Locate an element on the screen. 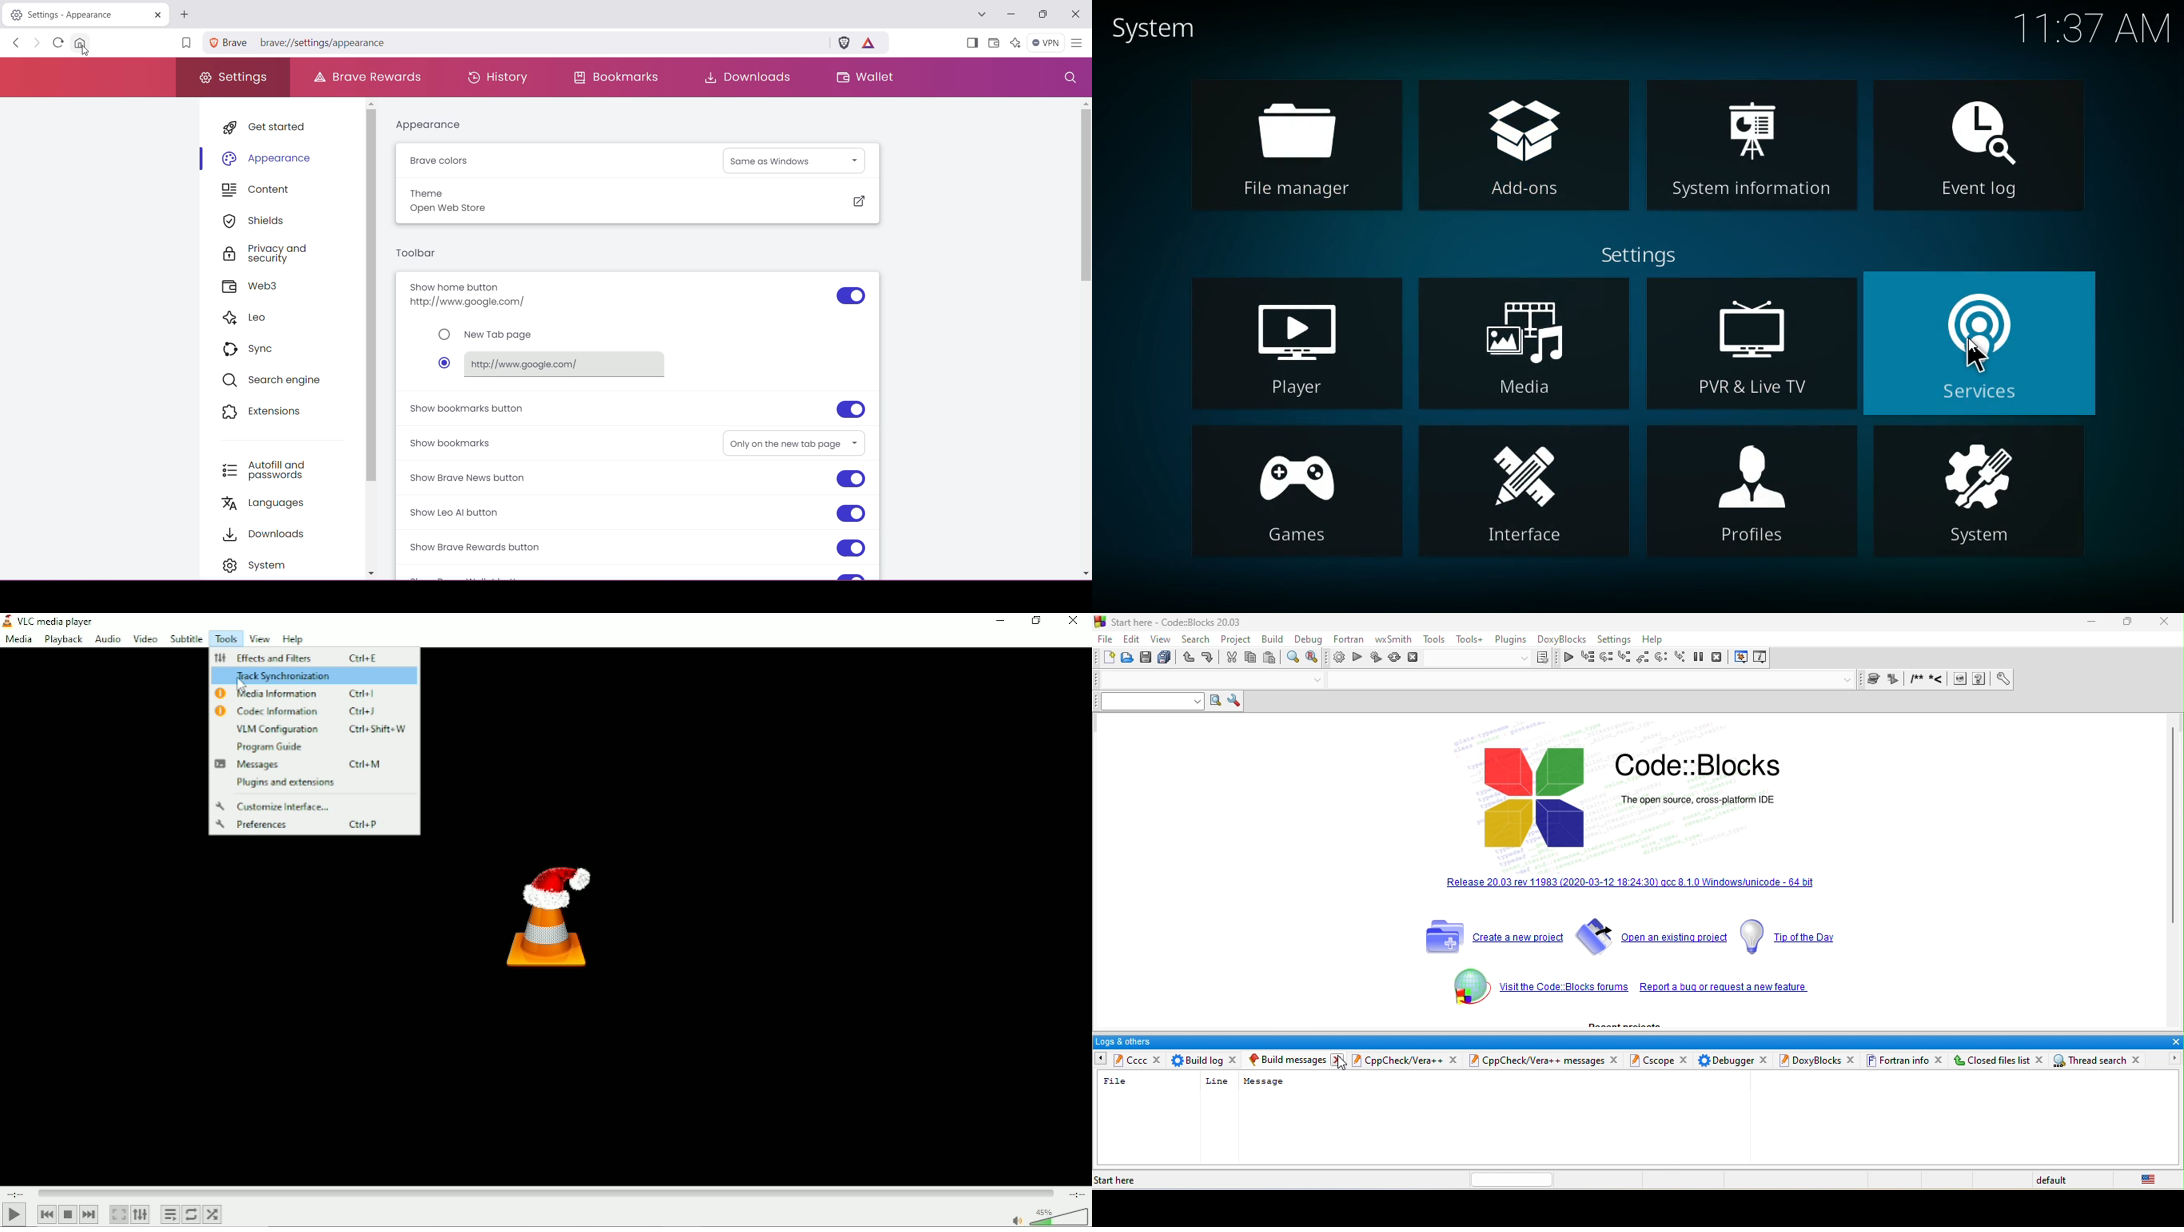  Volume is located at coordinates (1046, 1216).